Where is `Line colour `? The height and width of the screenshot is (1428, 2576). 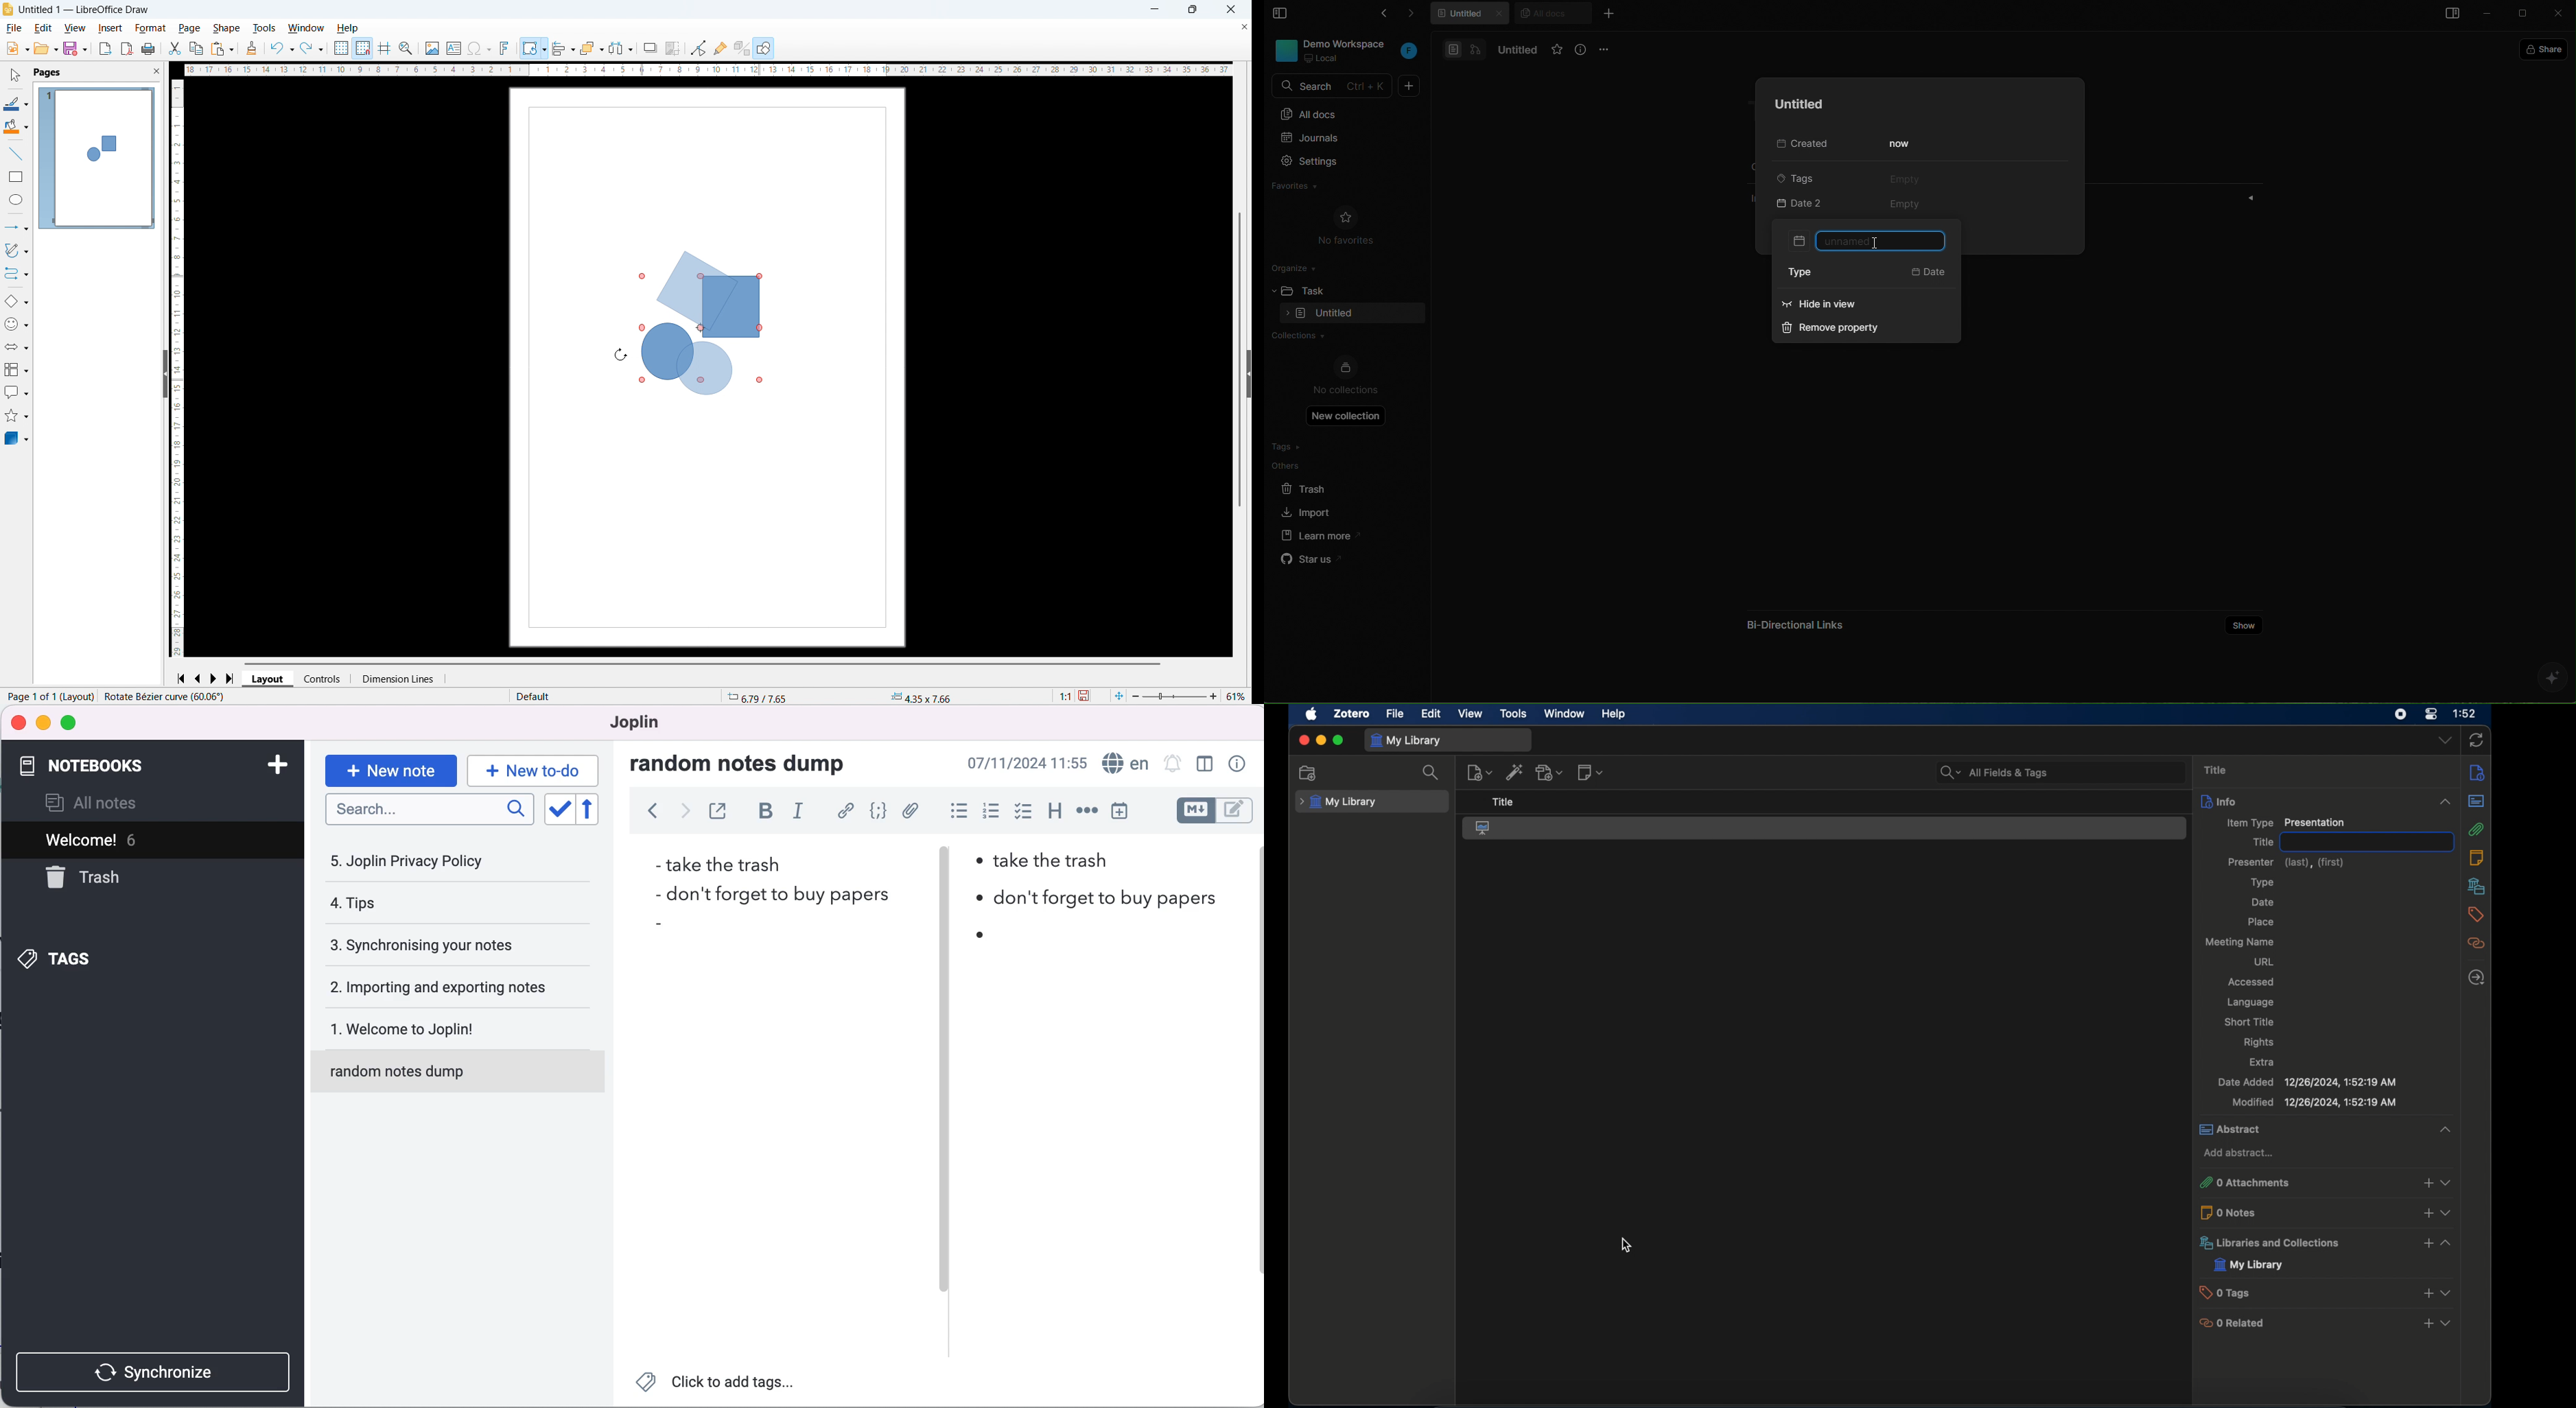 Line colour  is located at coordinates (16, 104).